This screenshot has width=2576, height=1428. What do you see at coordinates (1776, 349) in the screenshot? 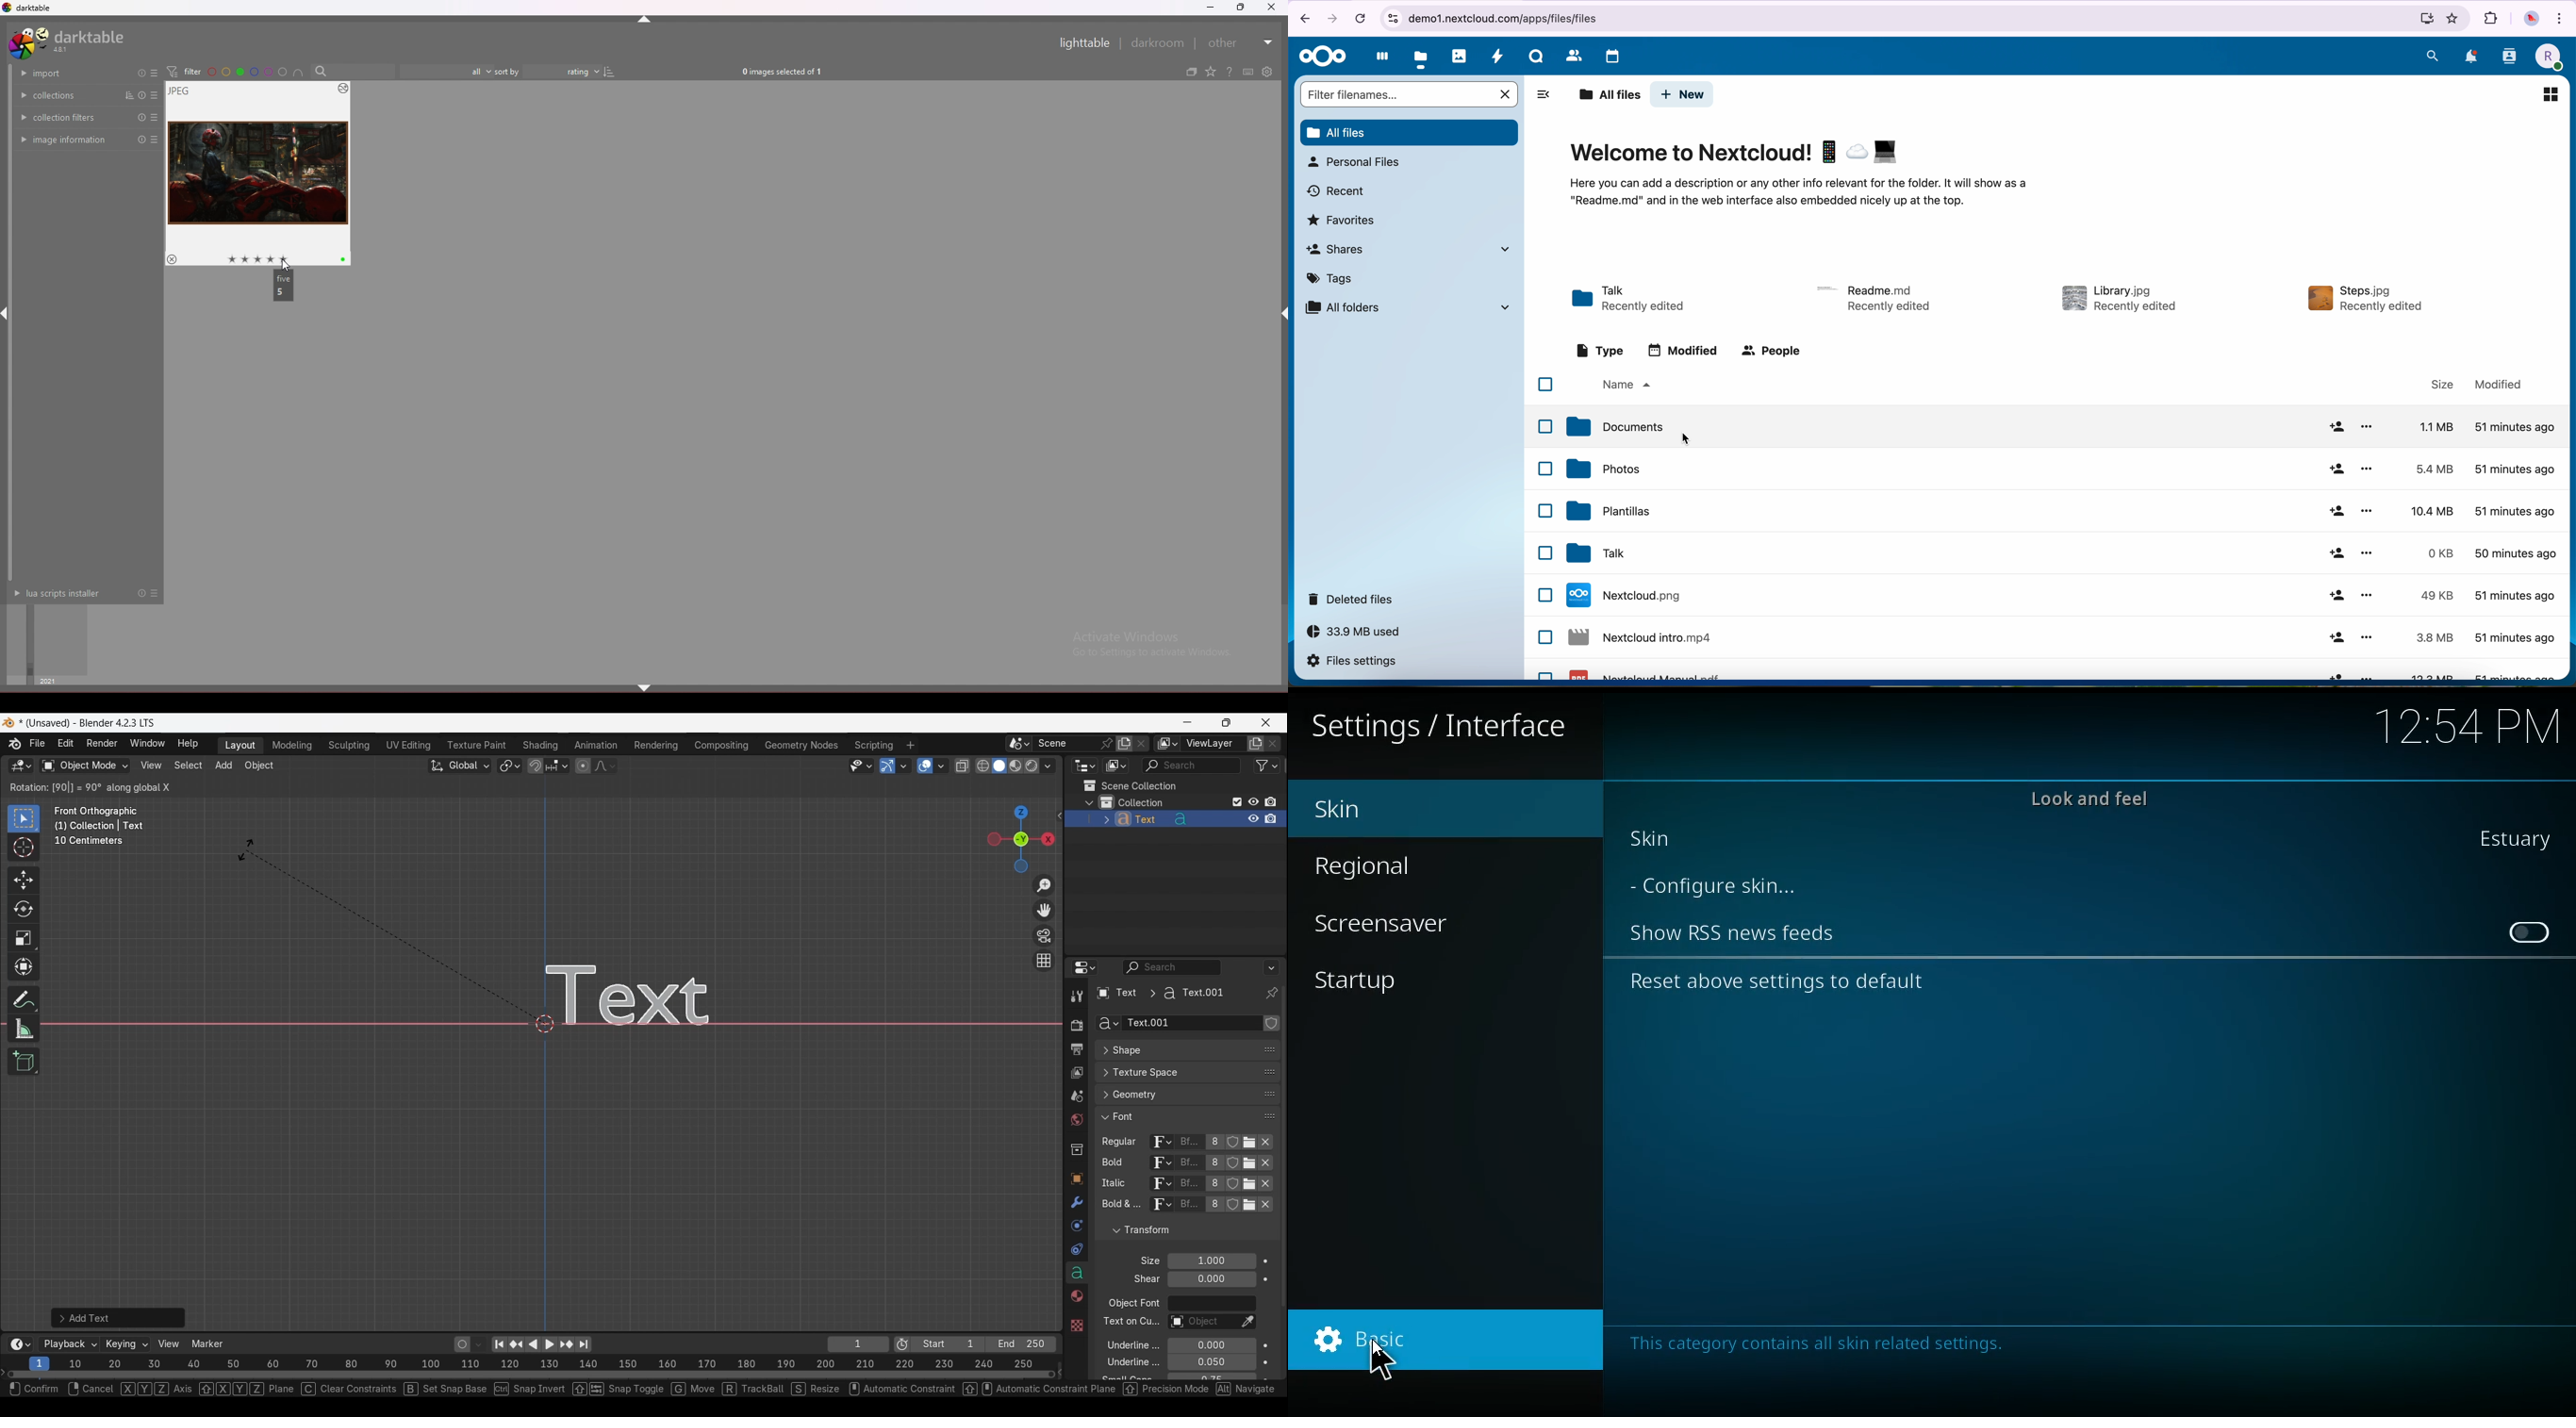
I see `people` at bounding box center [1776, 349].